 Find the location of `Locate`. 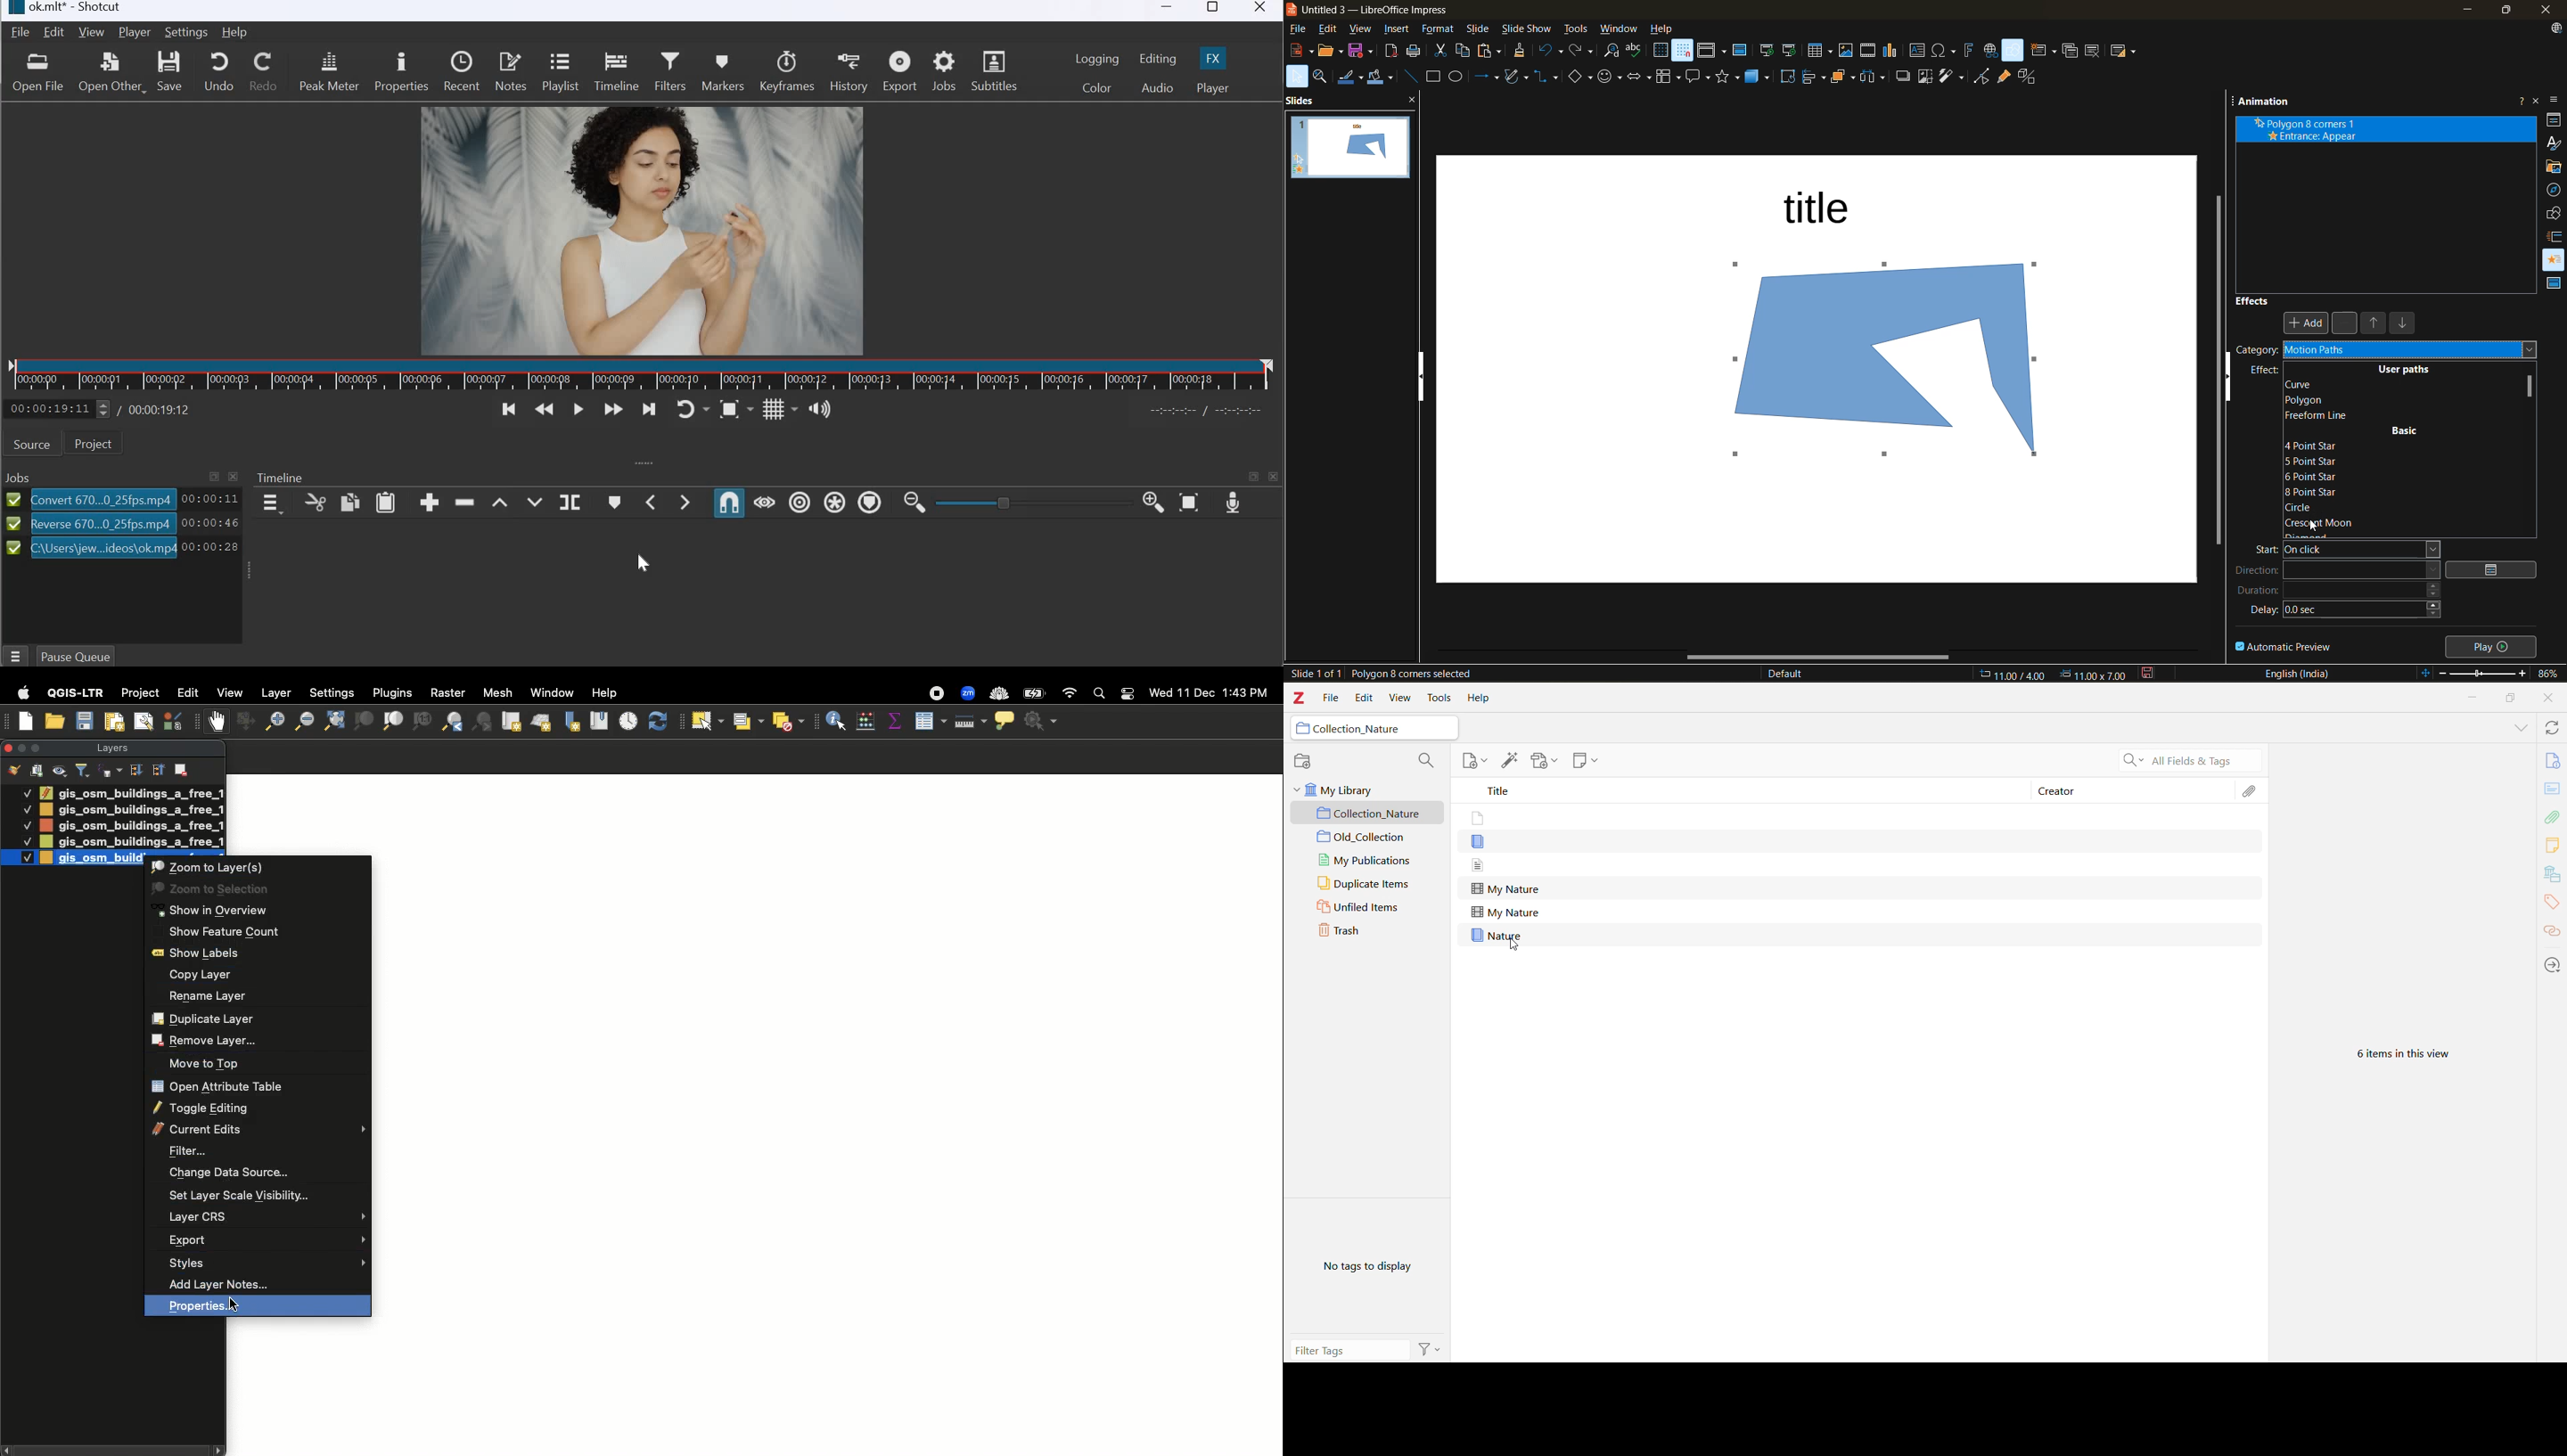

Locate is located at coordinates (2552, 966).